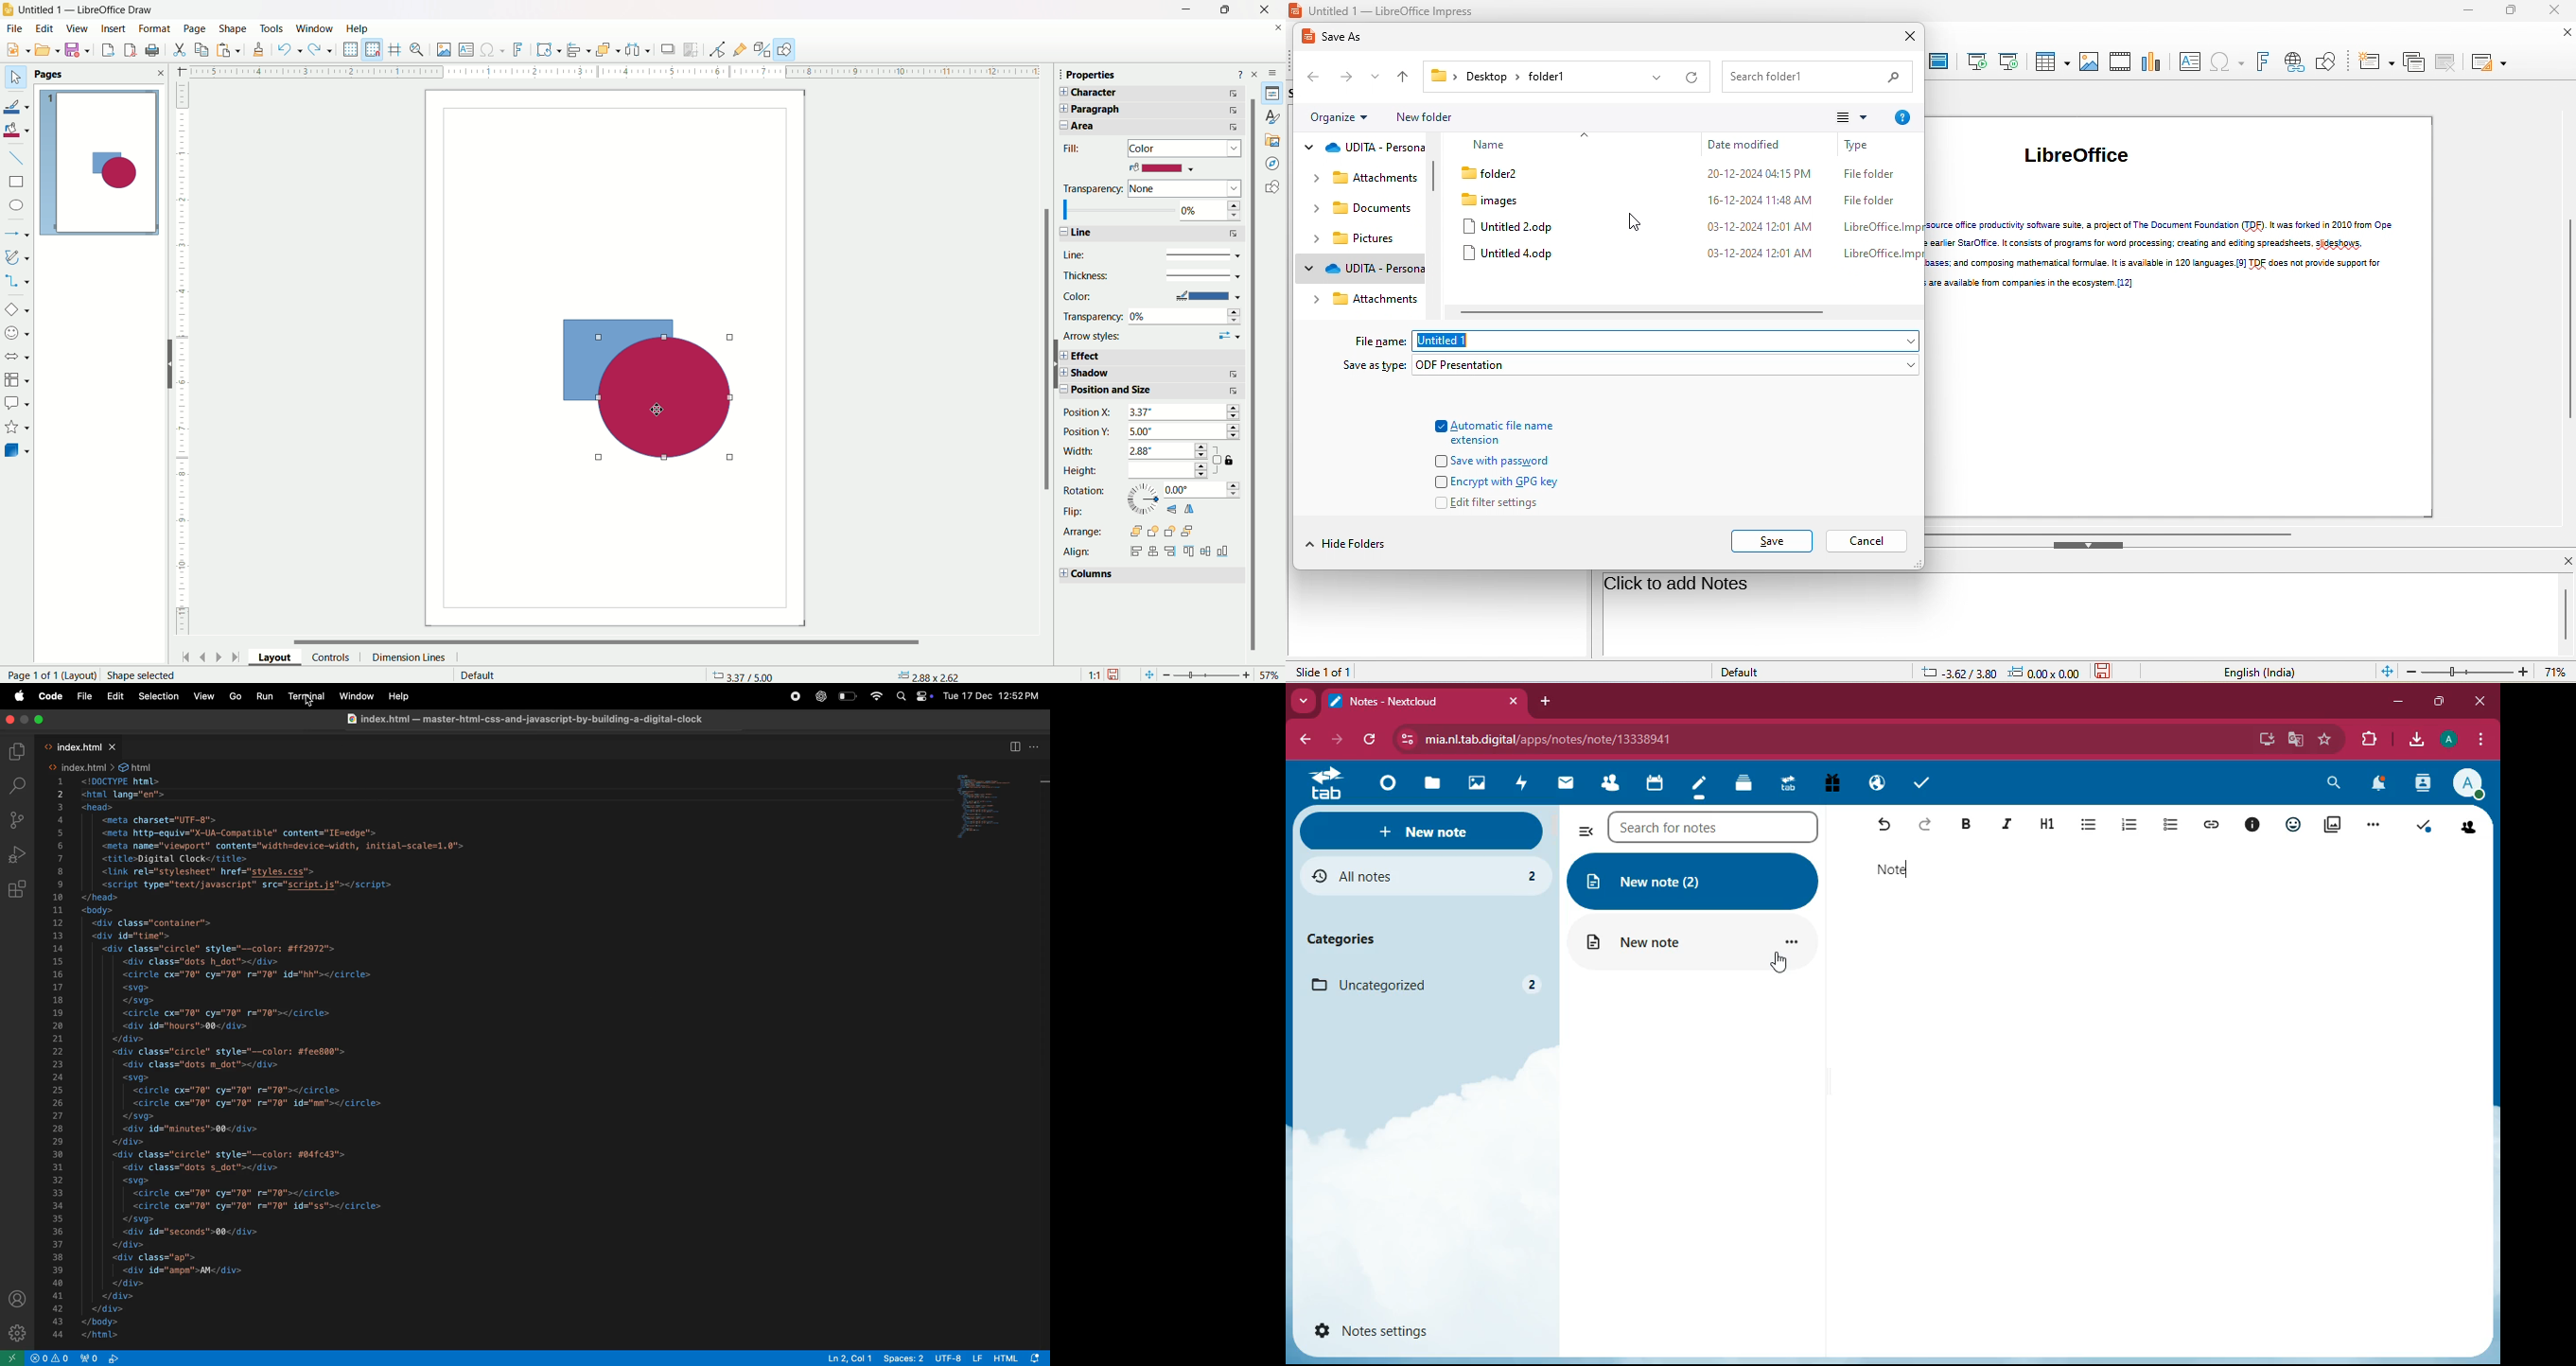  What do you see at coordinates (1184, 11) in the screenshot?
I see `minimize` at bounding box center [1184, 11].